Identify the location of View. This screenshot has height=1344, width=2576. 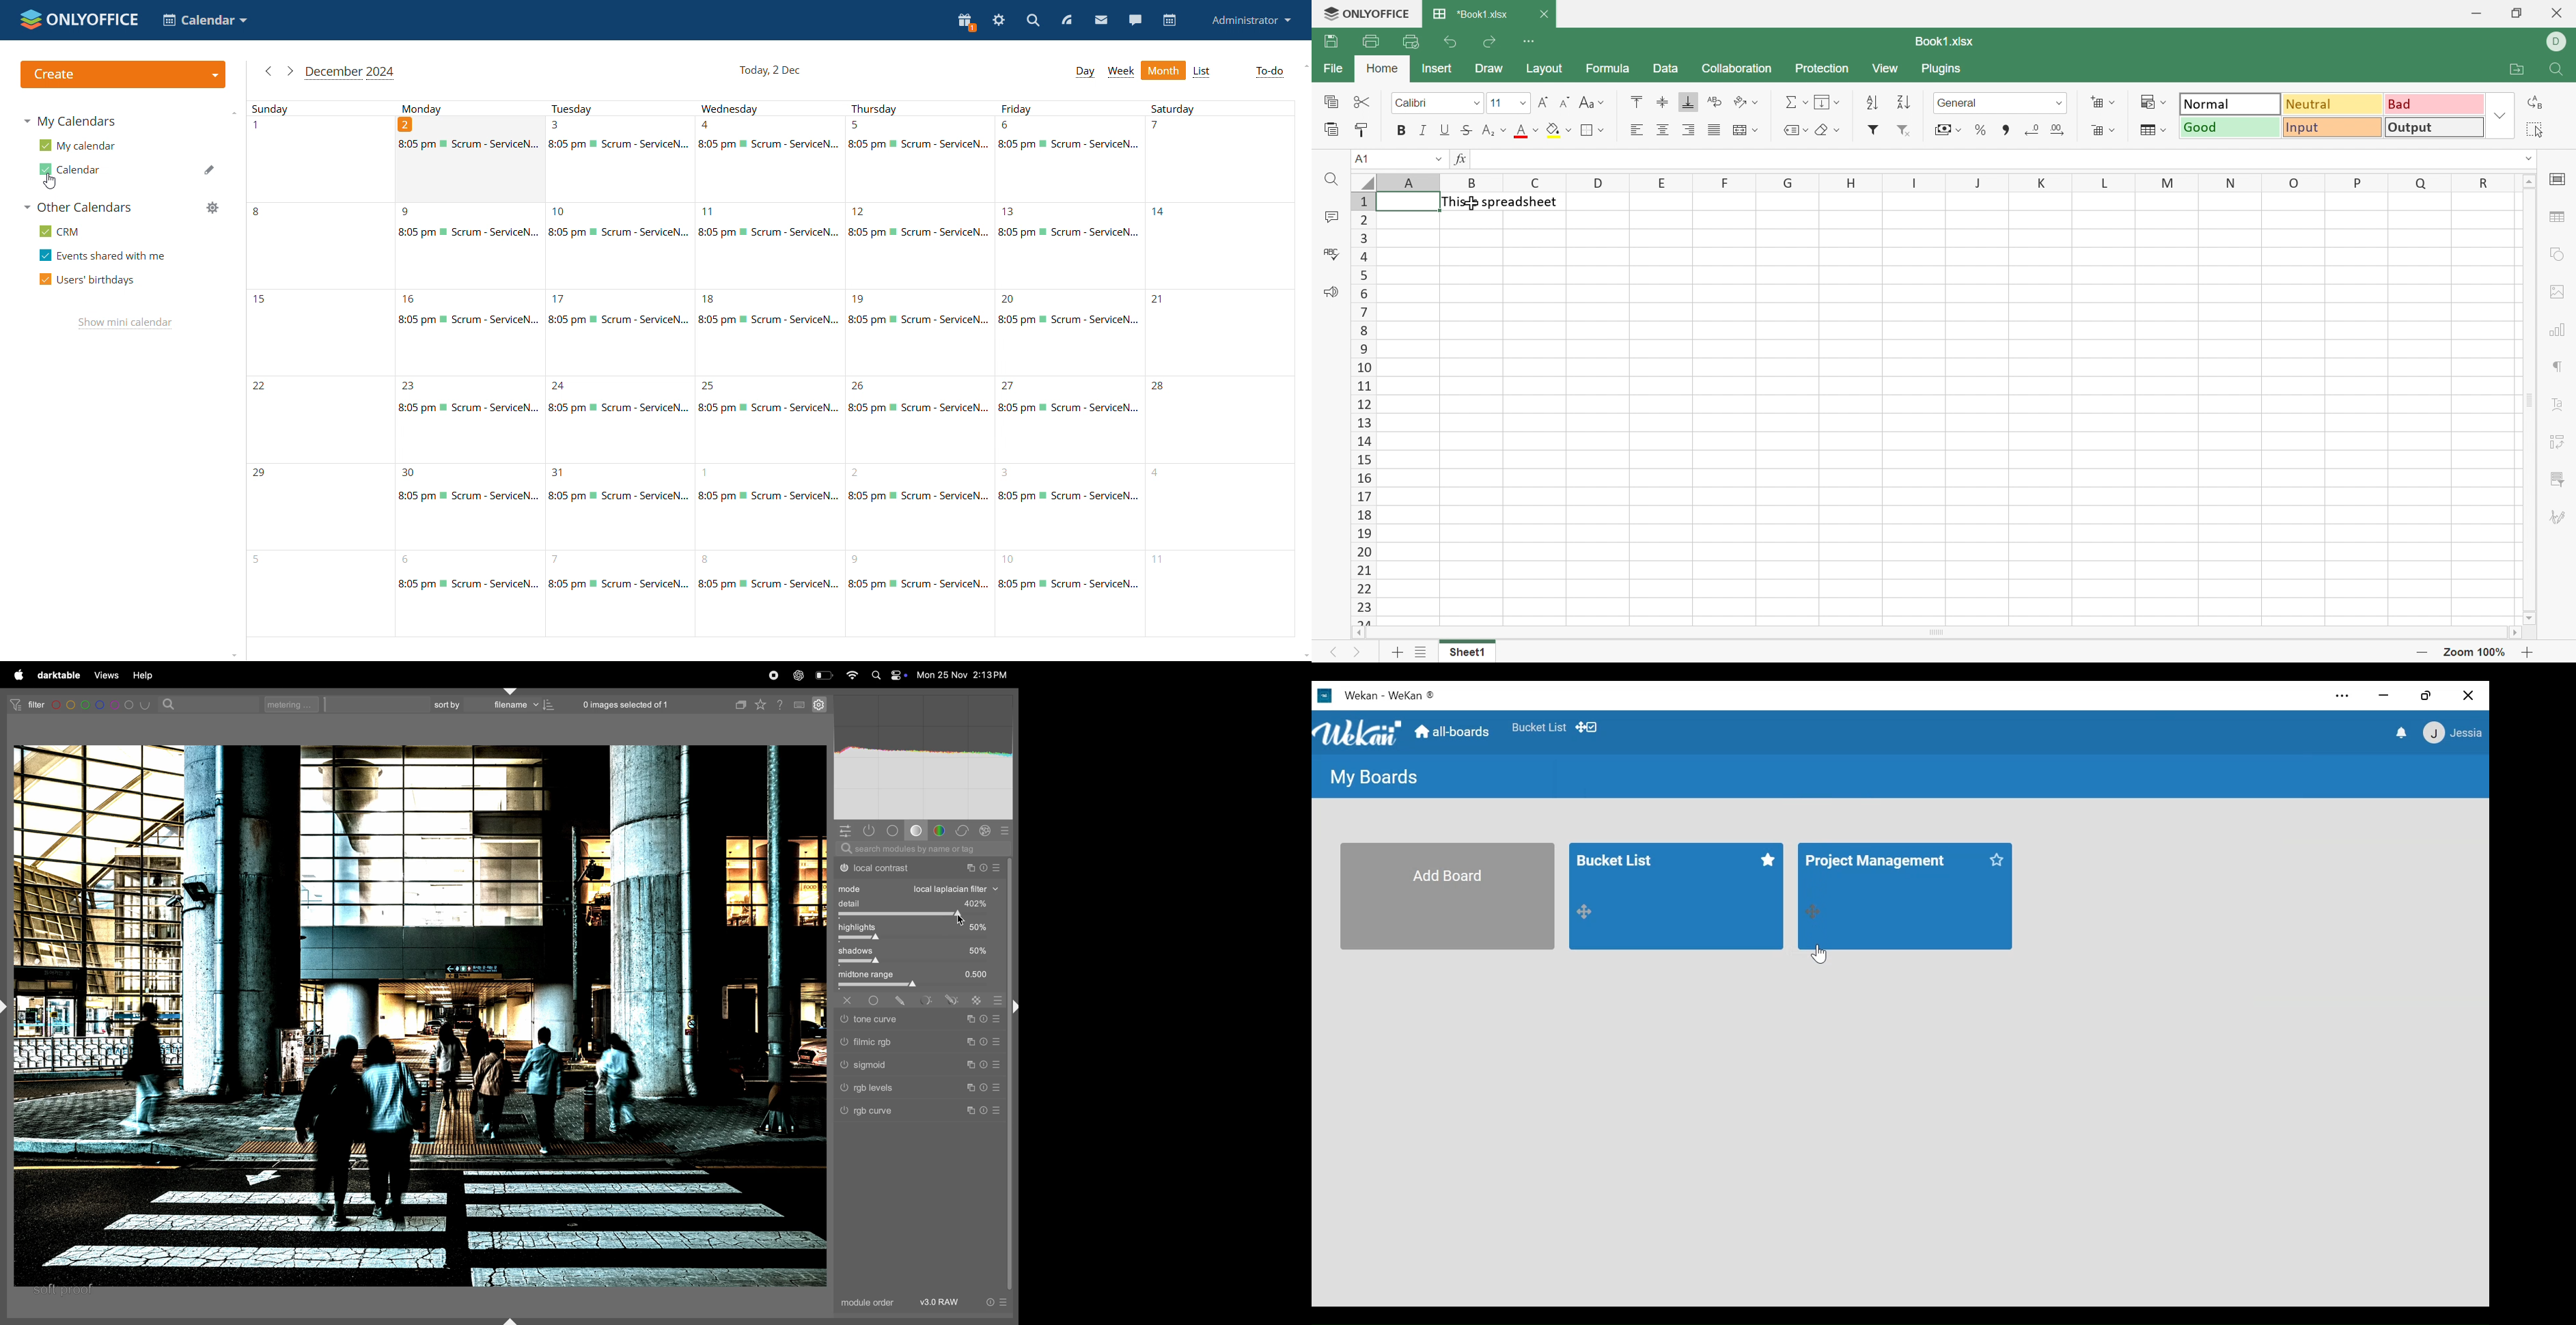
(1887, 67).